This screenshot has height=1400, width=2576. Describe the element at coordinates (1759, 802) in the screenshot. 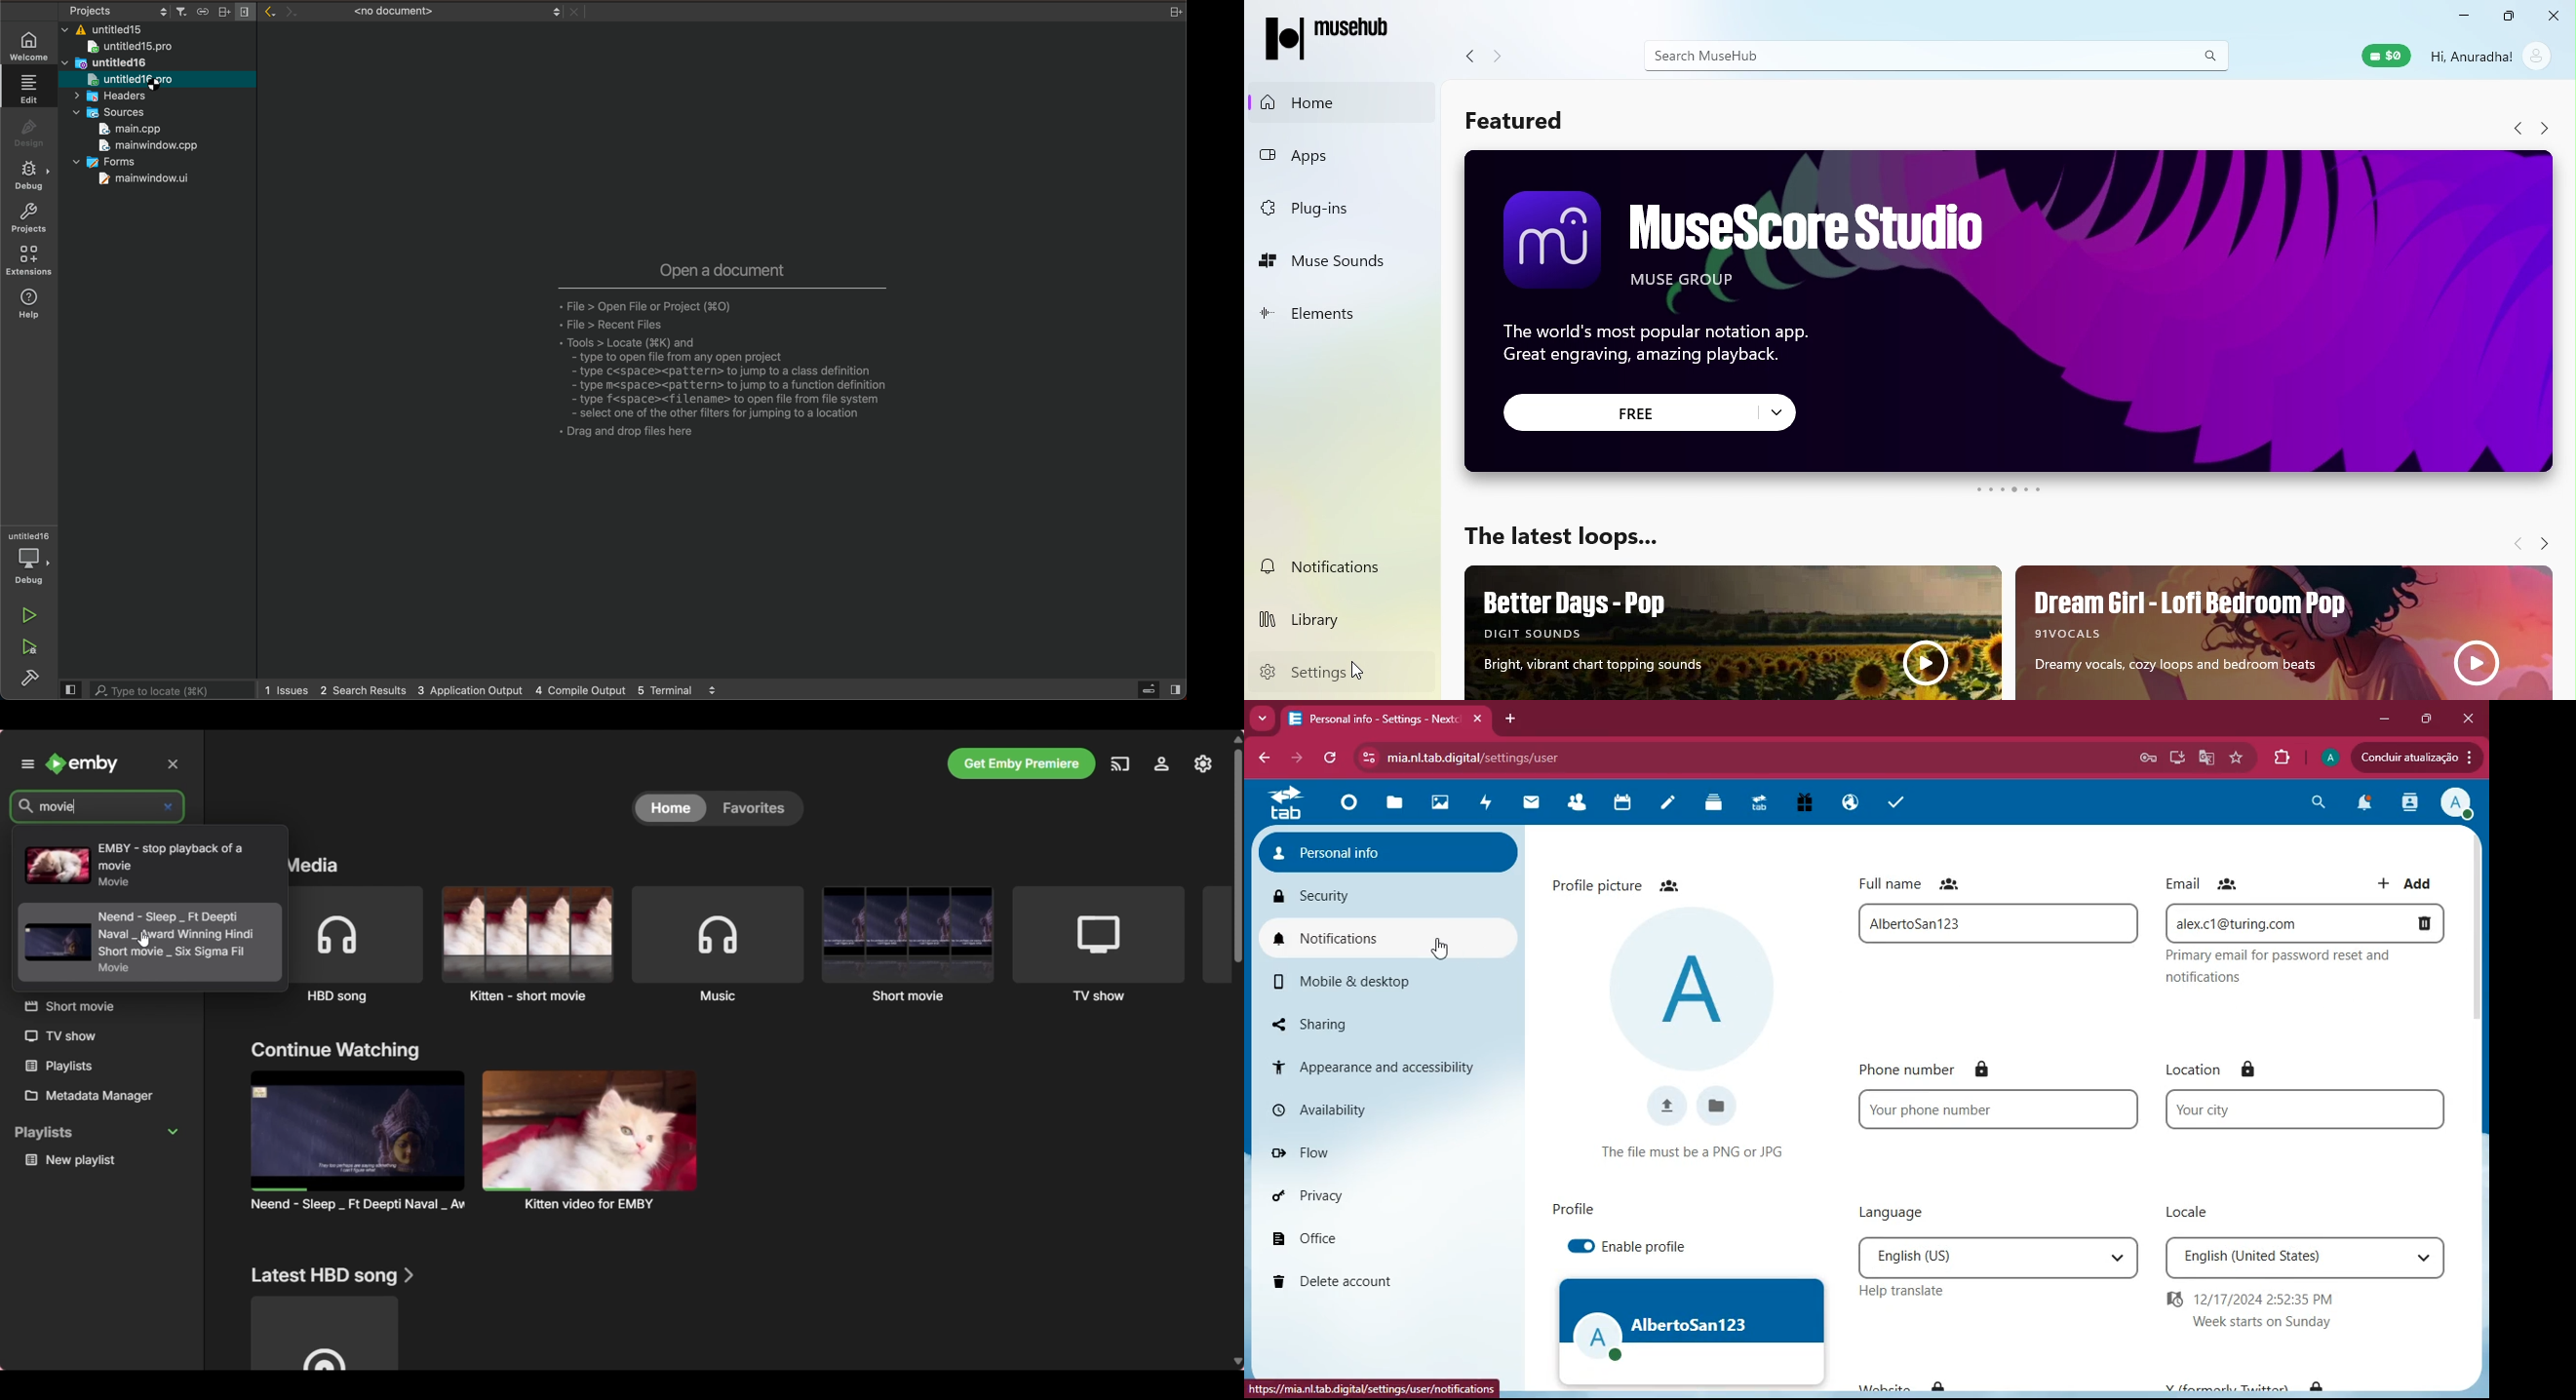

I see `tab` at that location.